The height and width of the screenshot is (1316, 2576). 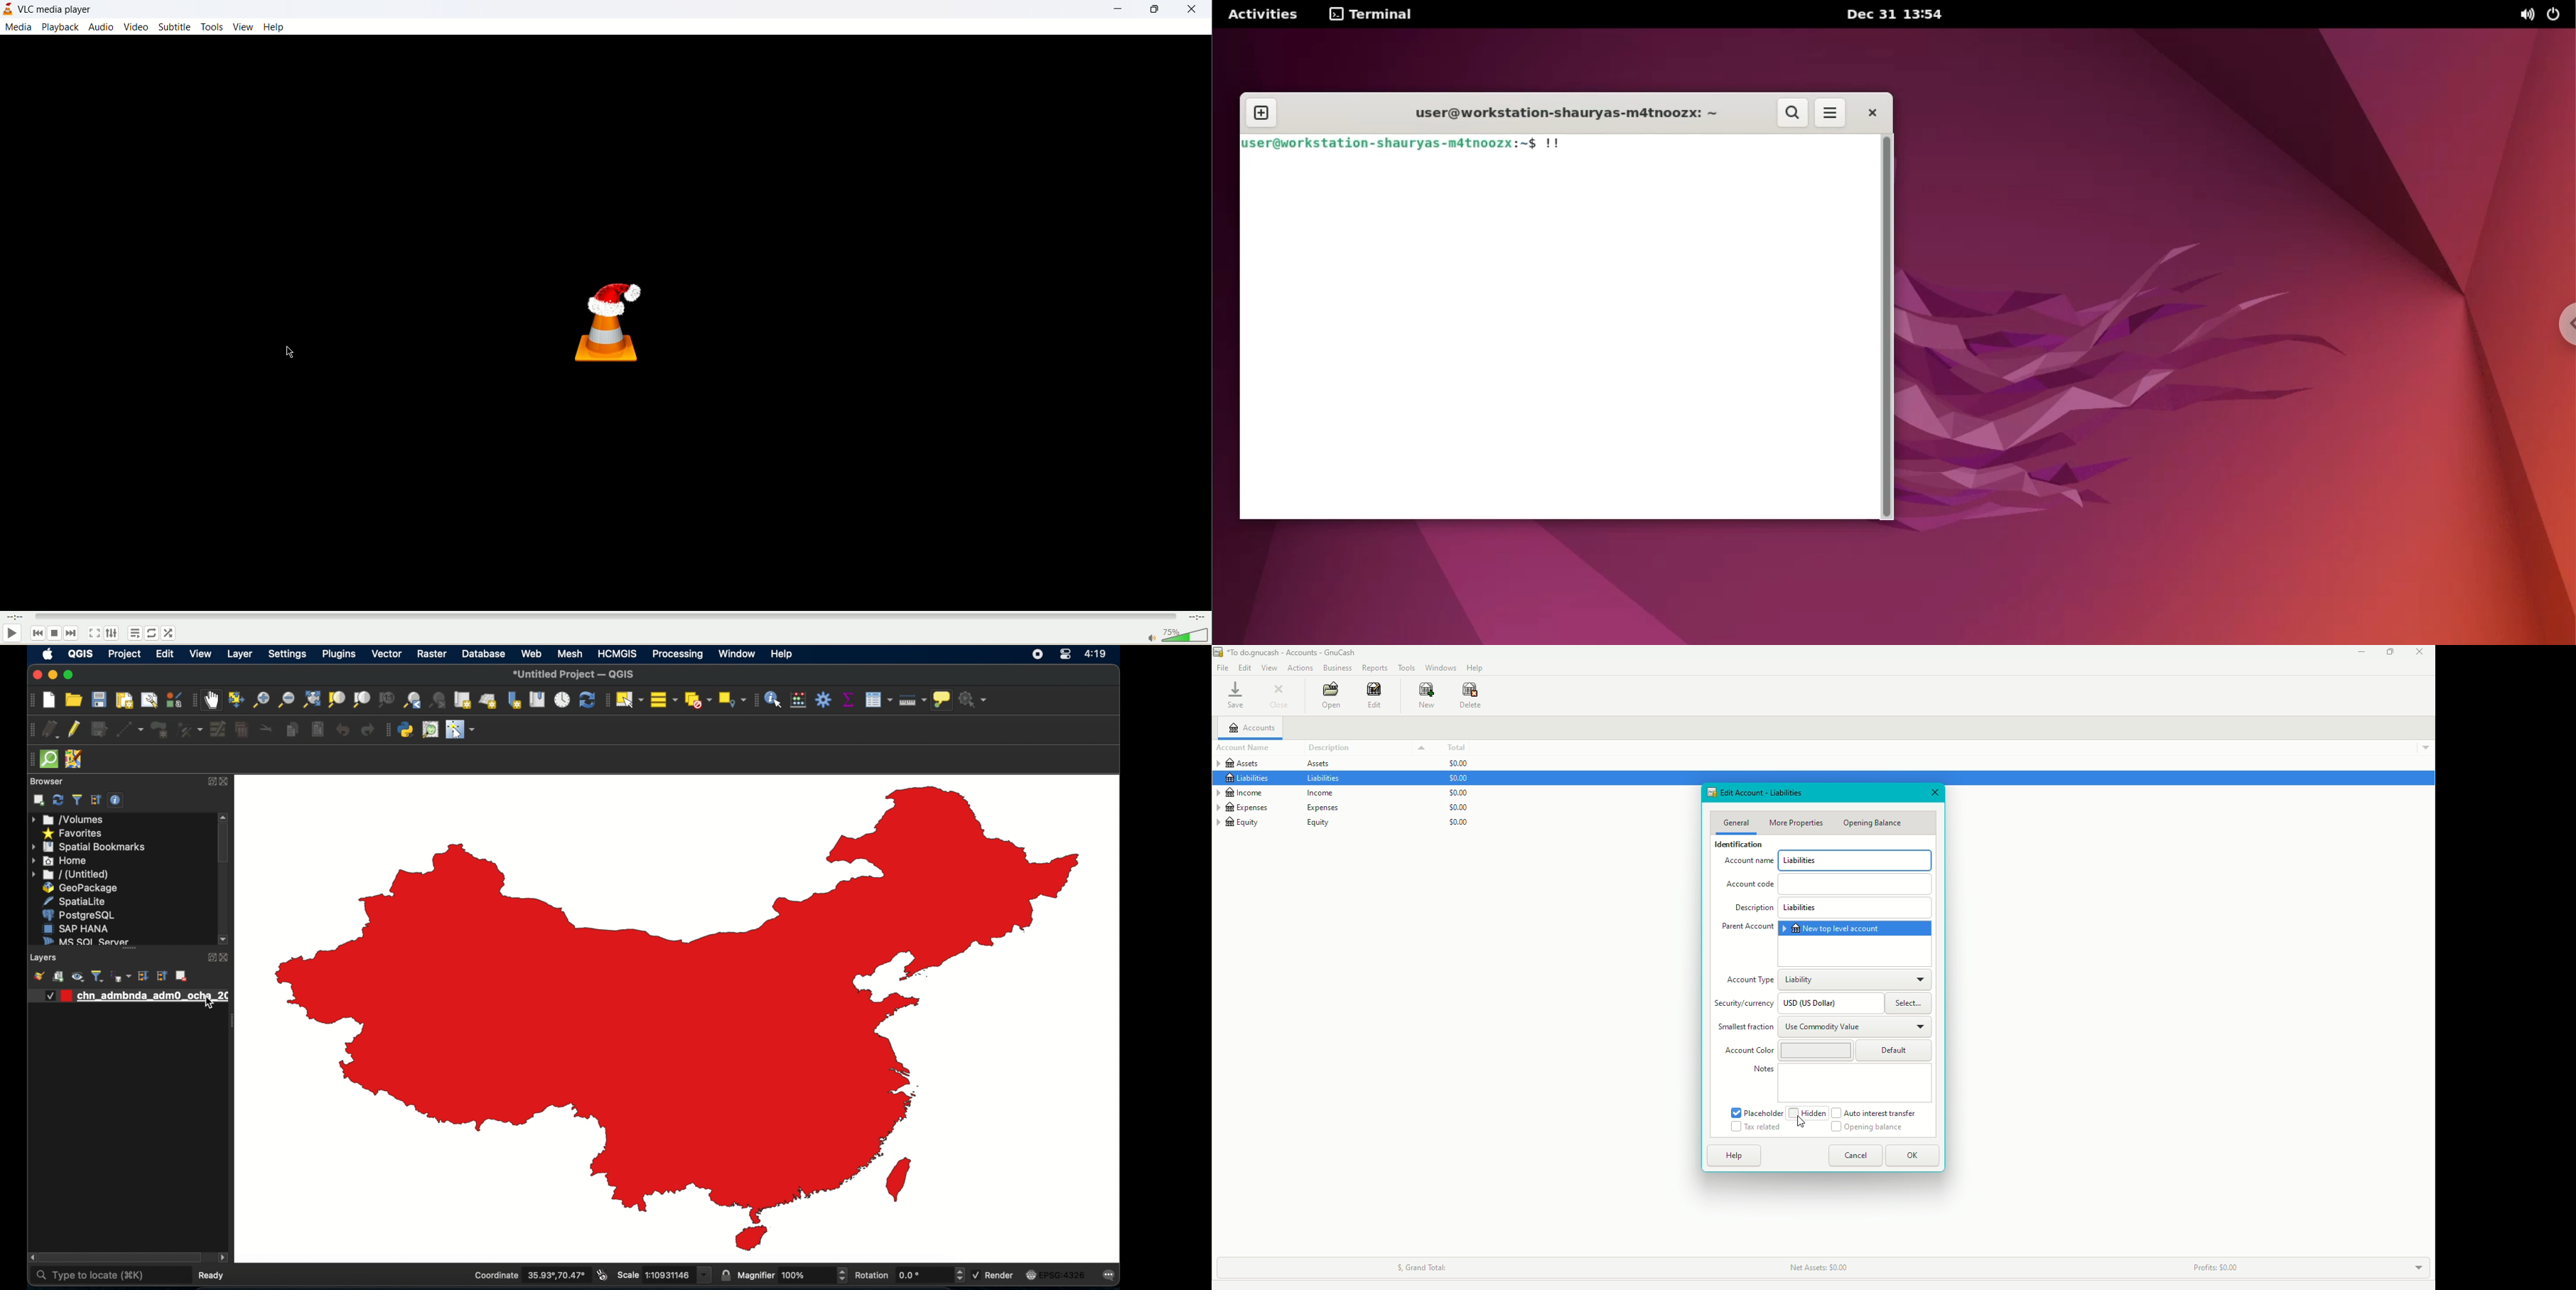 What do you see at coordinates (72, 834) in the screenshot?
I see `favorites` at bounding box center [72, 834].